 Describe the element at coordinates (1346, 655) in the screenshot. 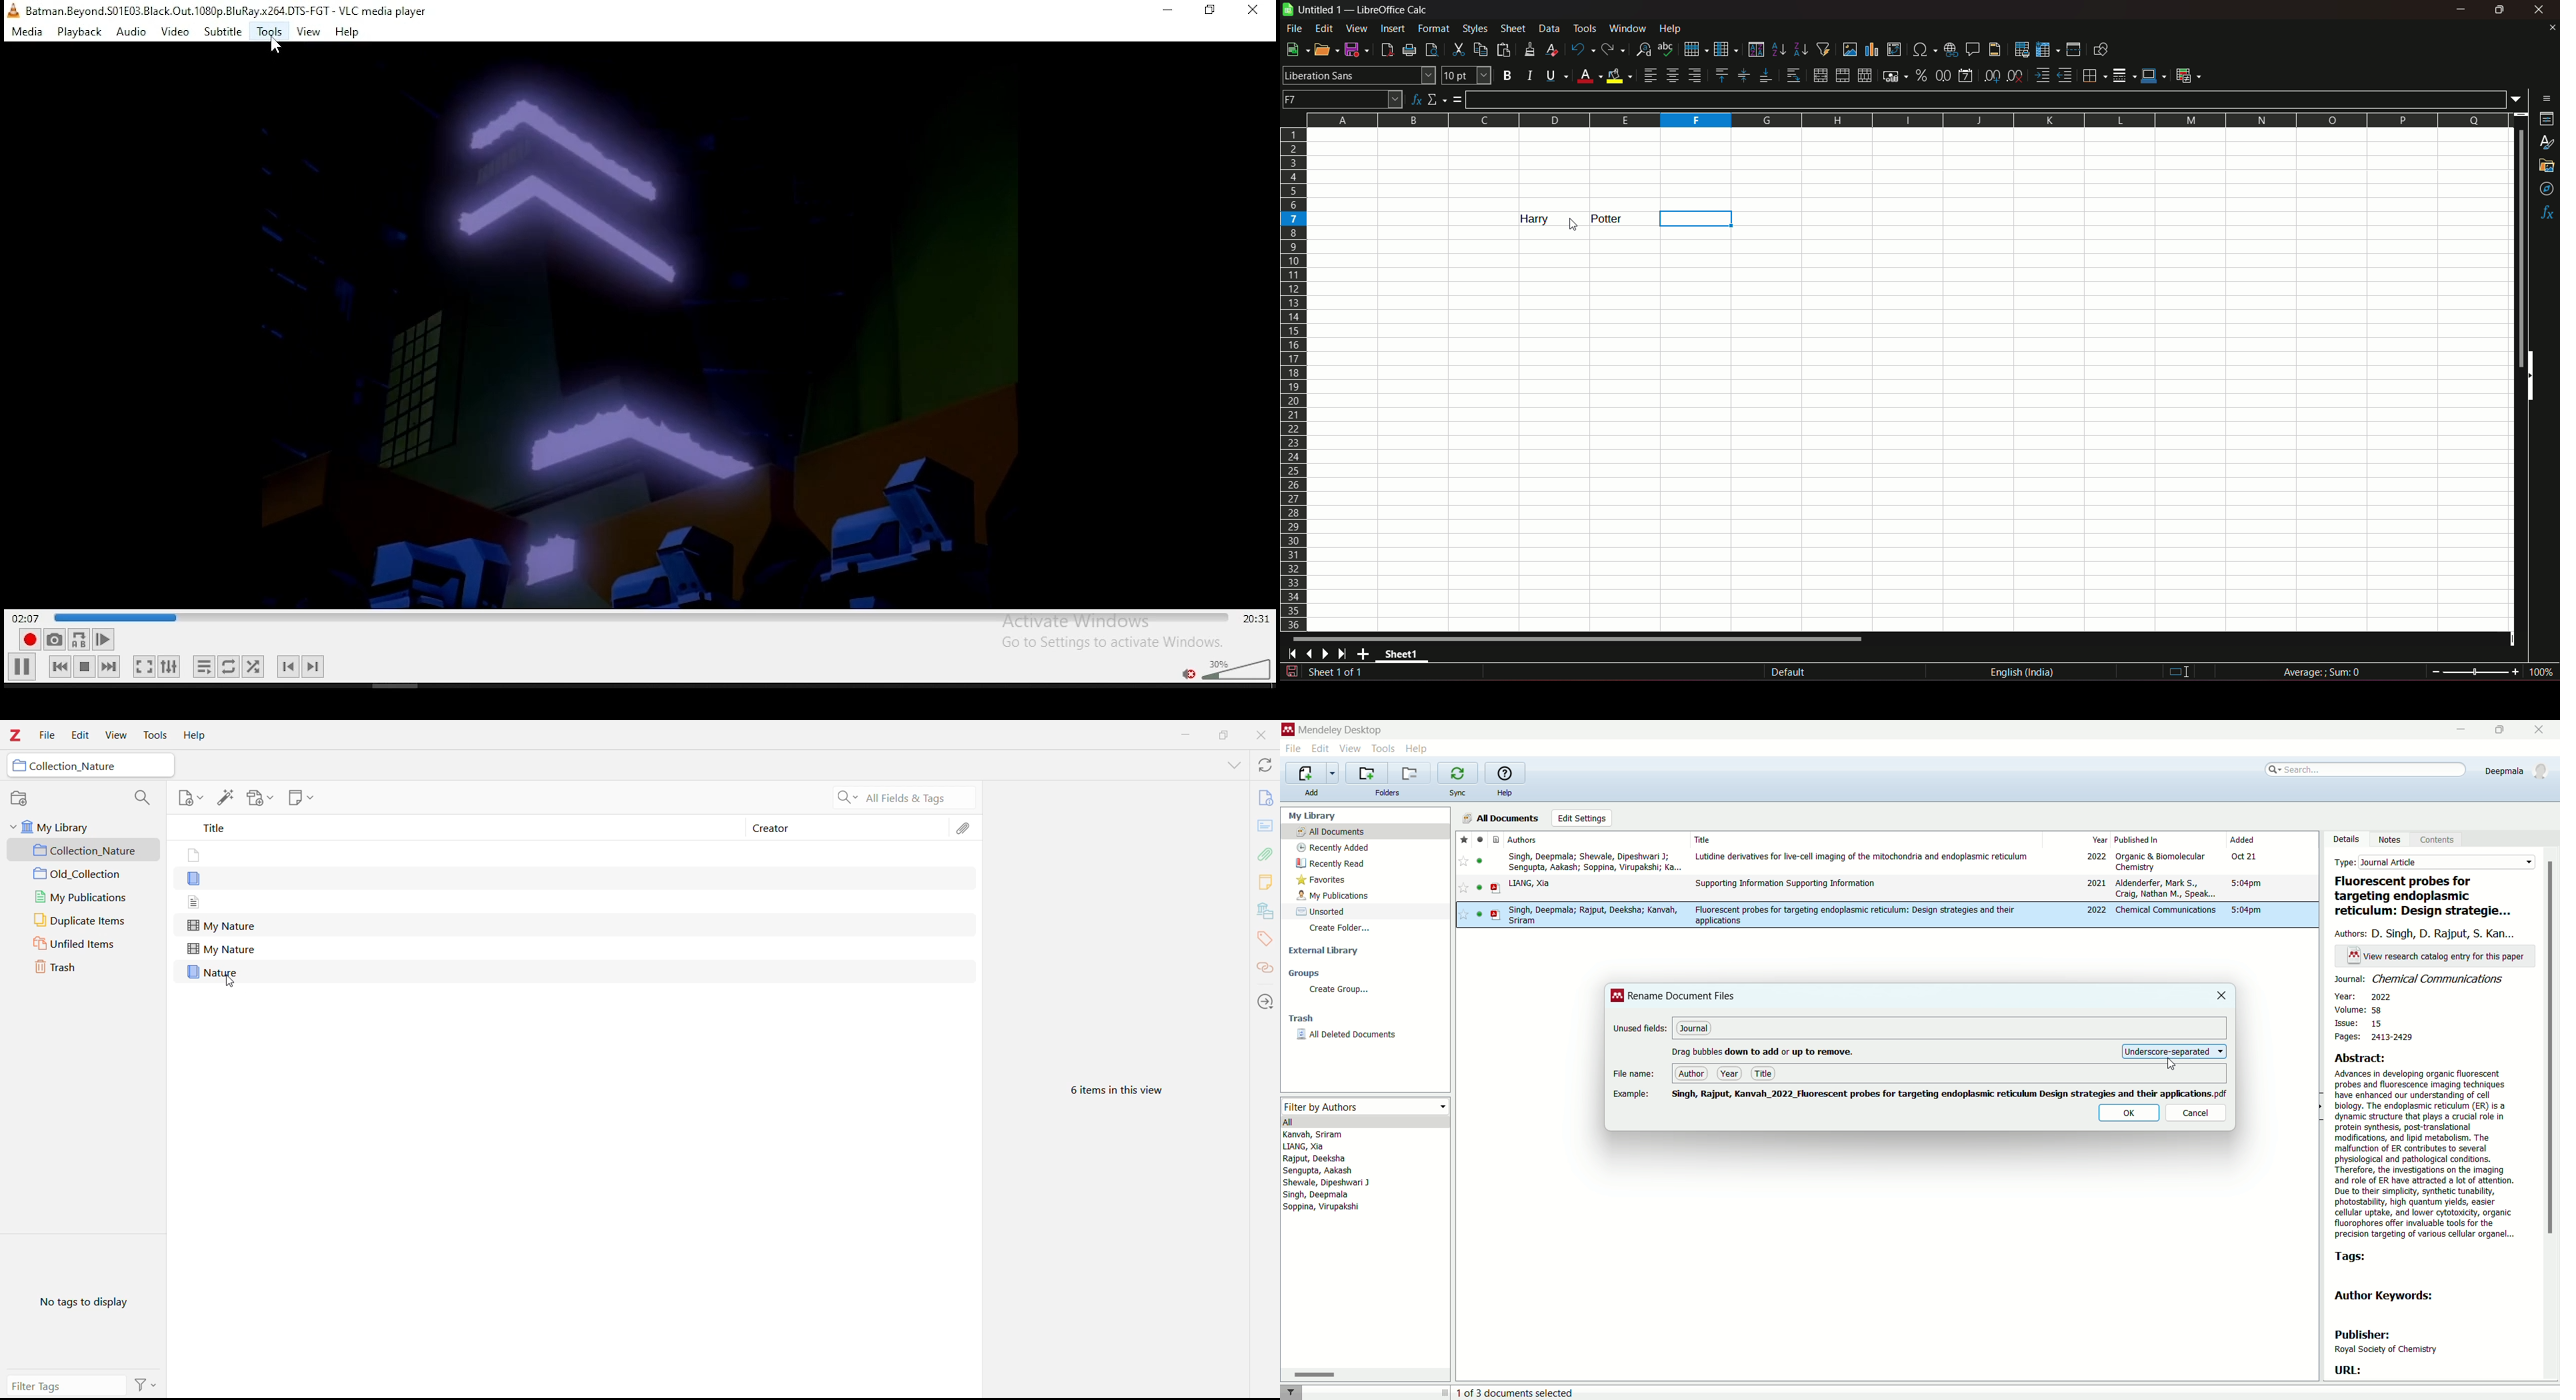

I see `scroll to last` at that location.